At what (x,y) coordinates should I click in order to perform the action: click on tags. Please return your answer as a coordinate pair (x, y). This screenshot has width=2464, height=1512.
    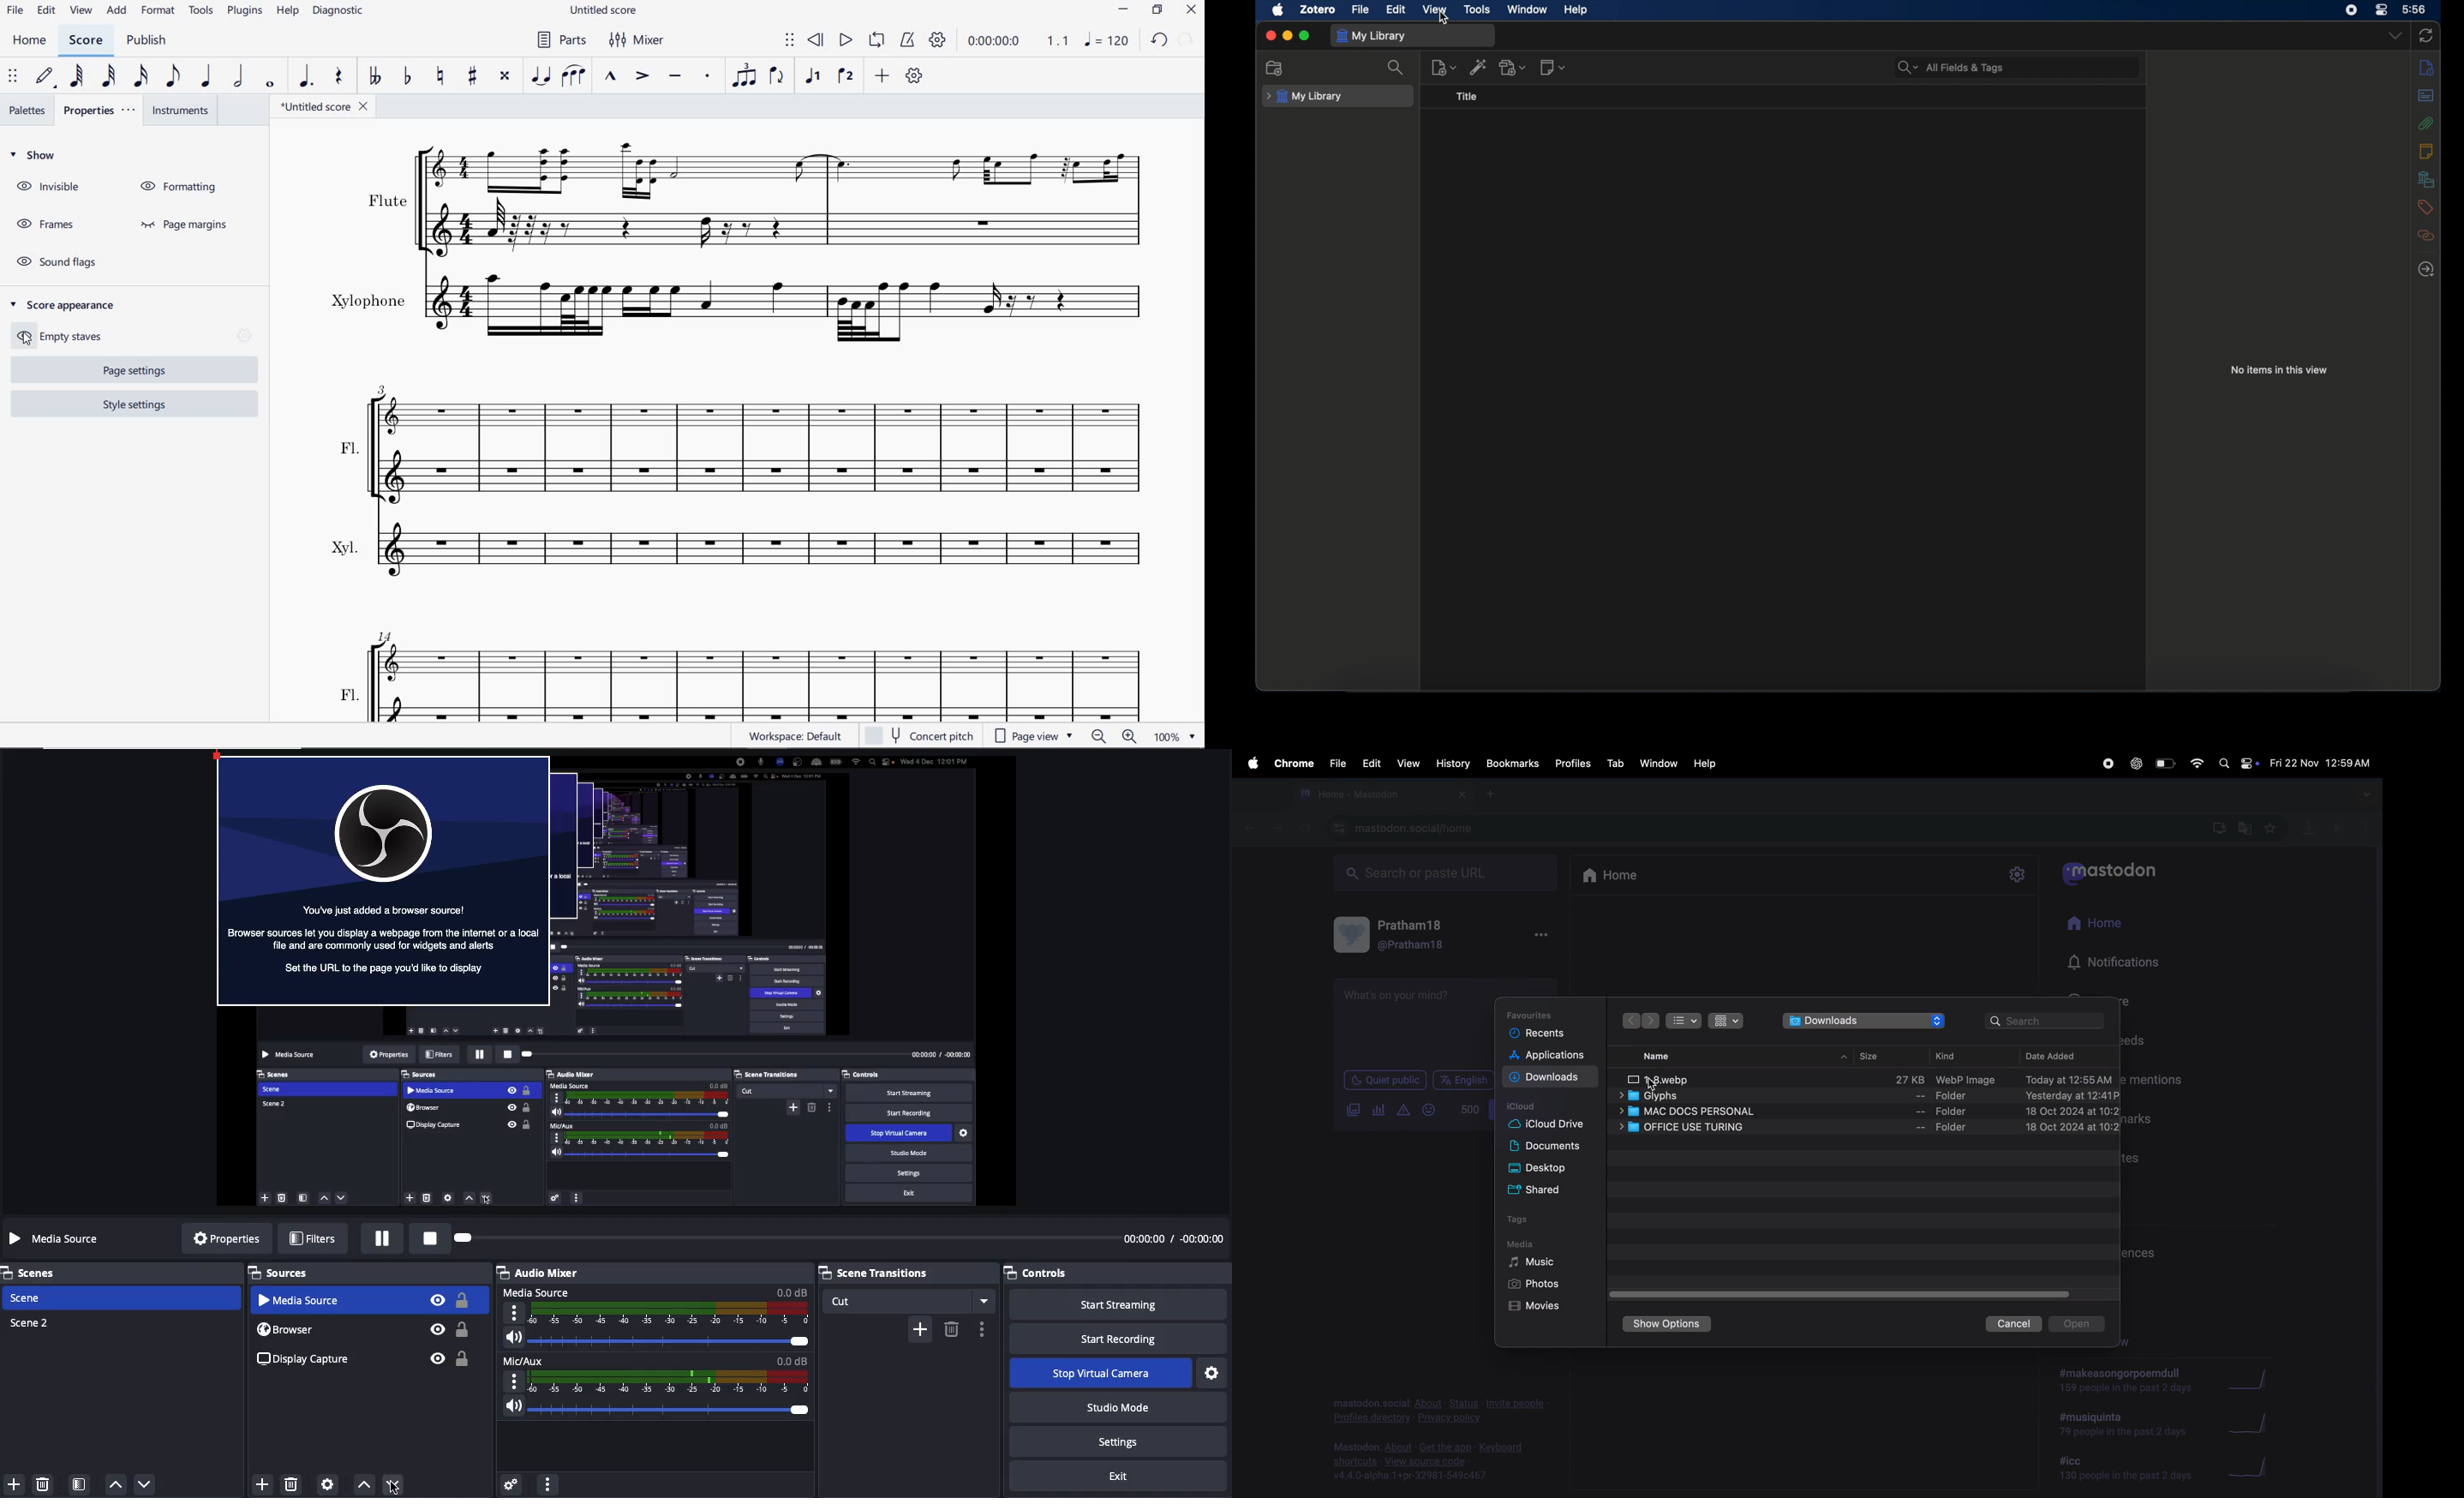
    Looking at the image, I should click on (2426, 207).